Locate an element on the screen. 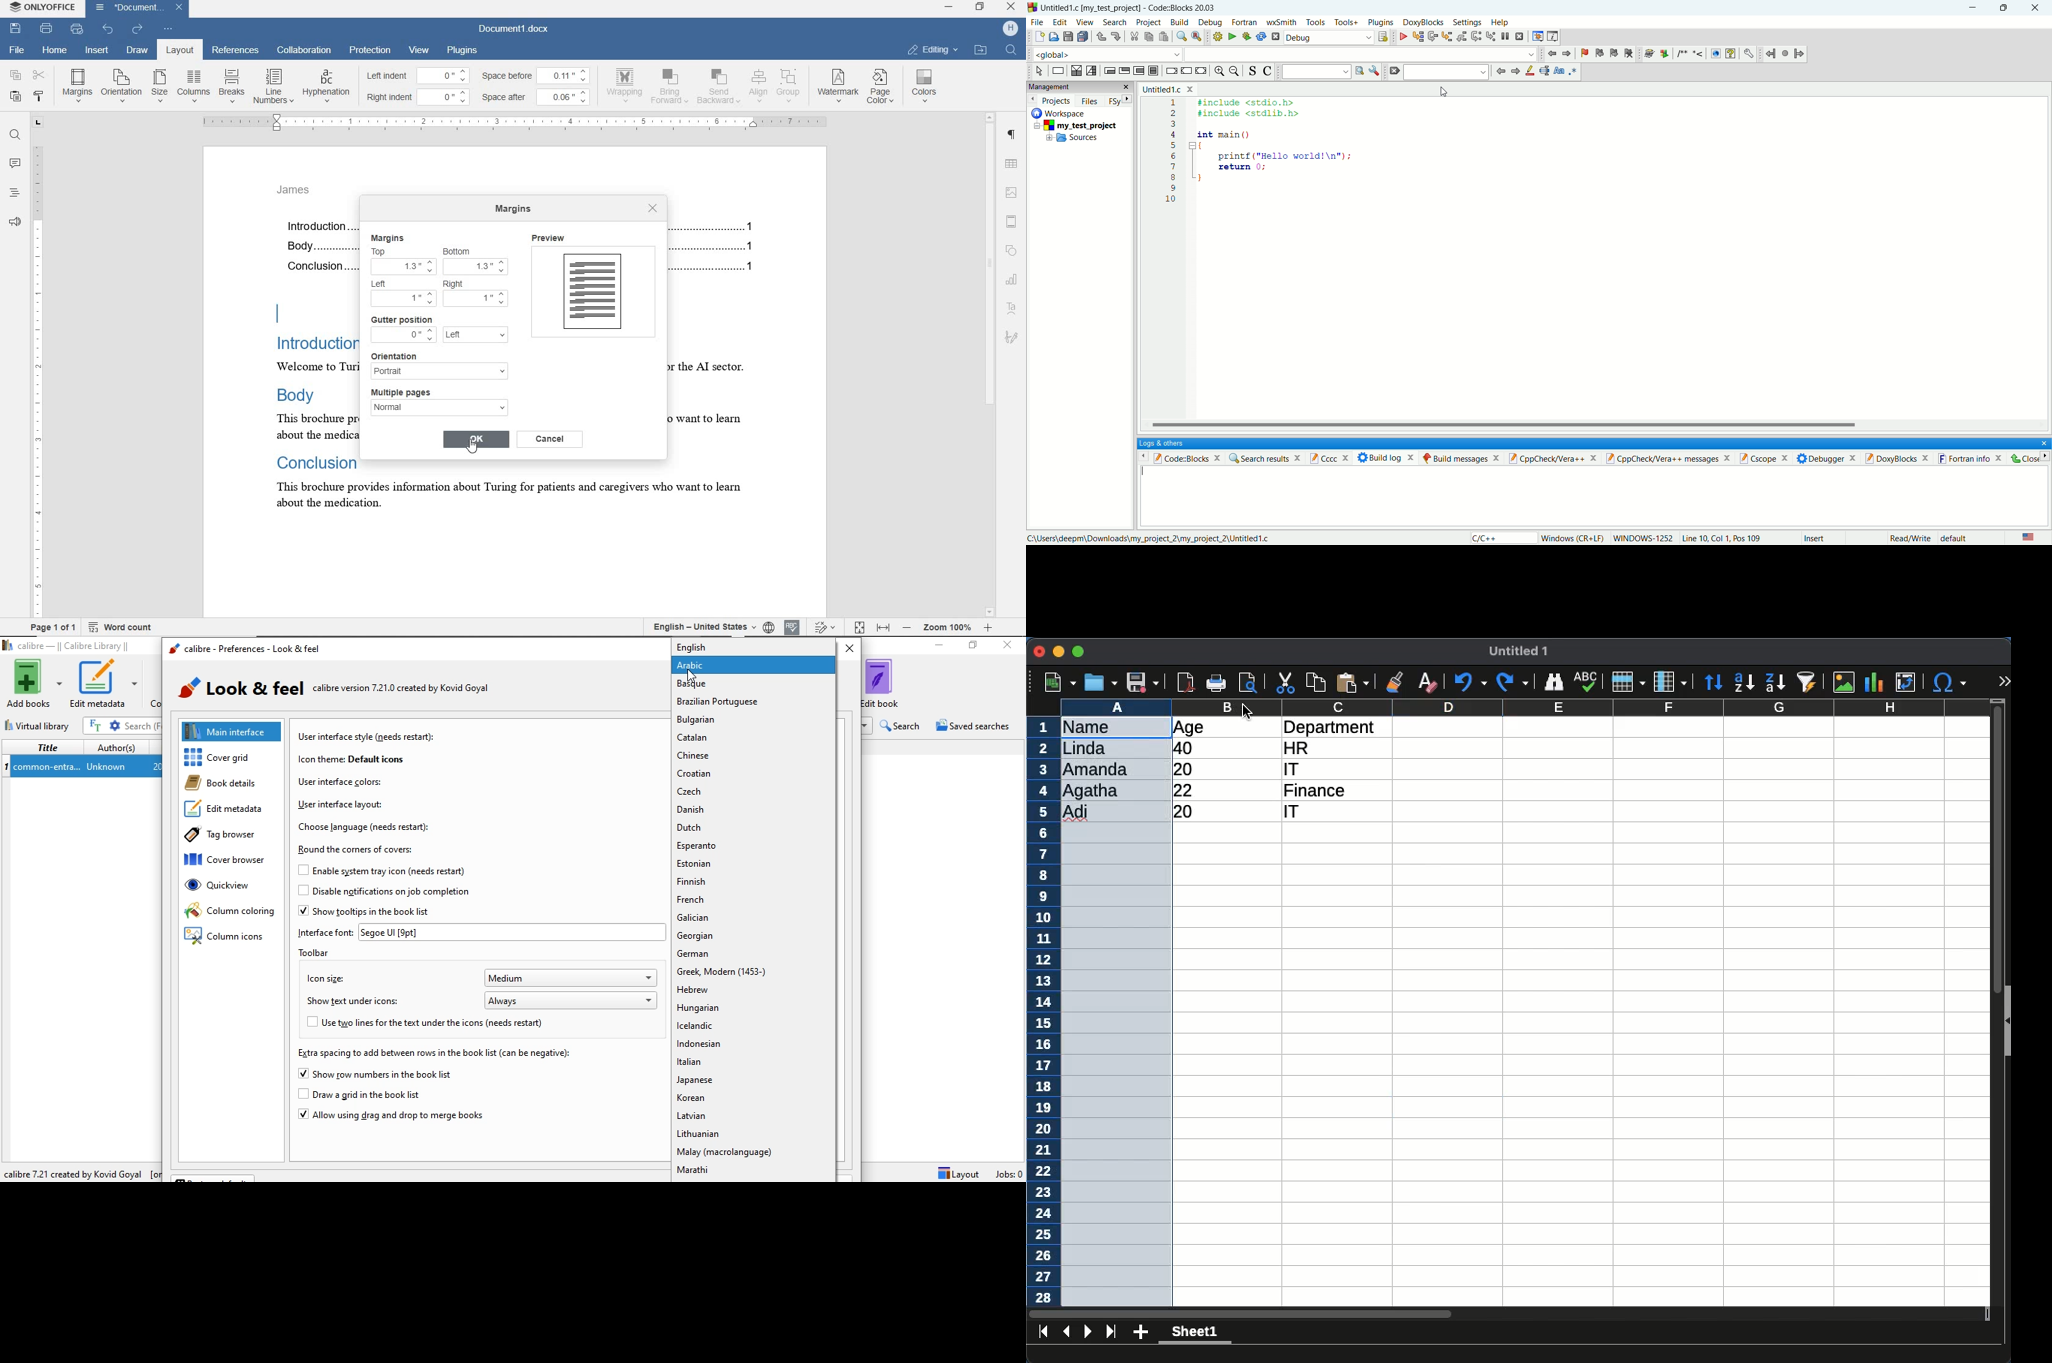 The height and width of the screenshot is (1372, 2072). customize quick access  is located at coordinates (169, 29).